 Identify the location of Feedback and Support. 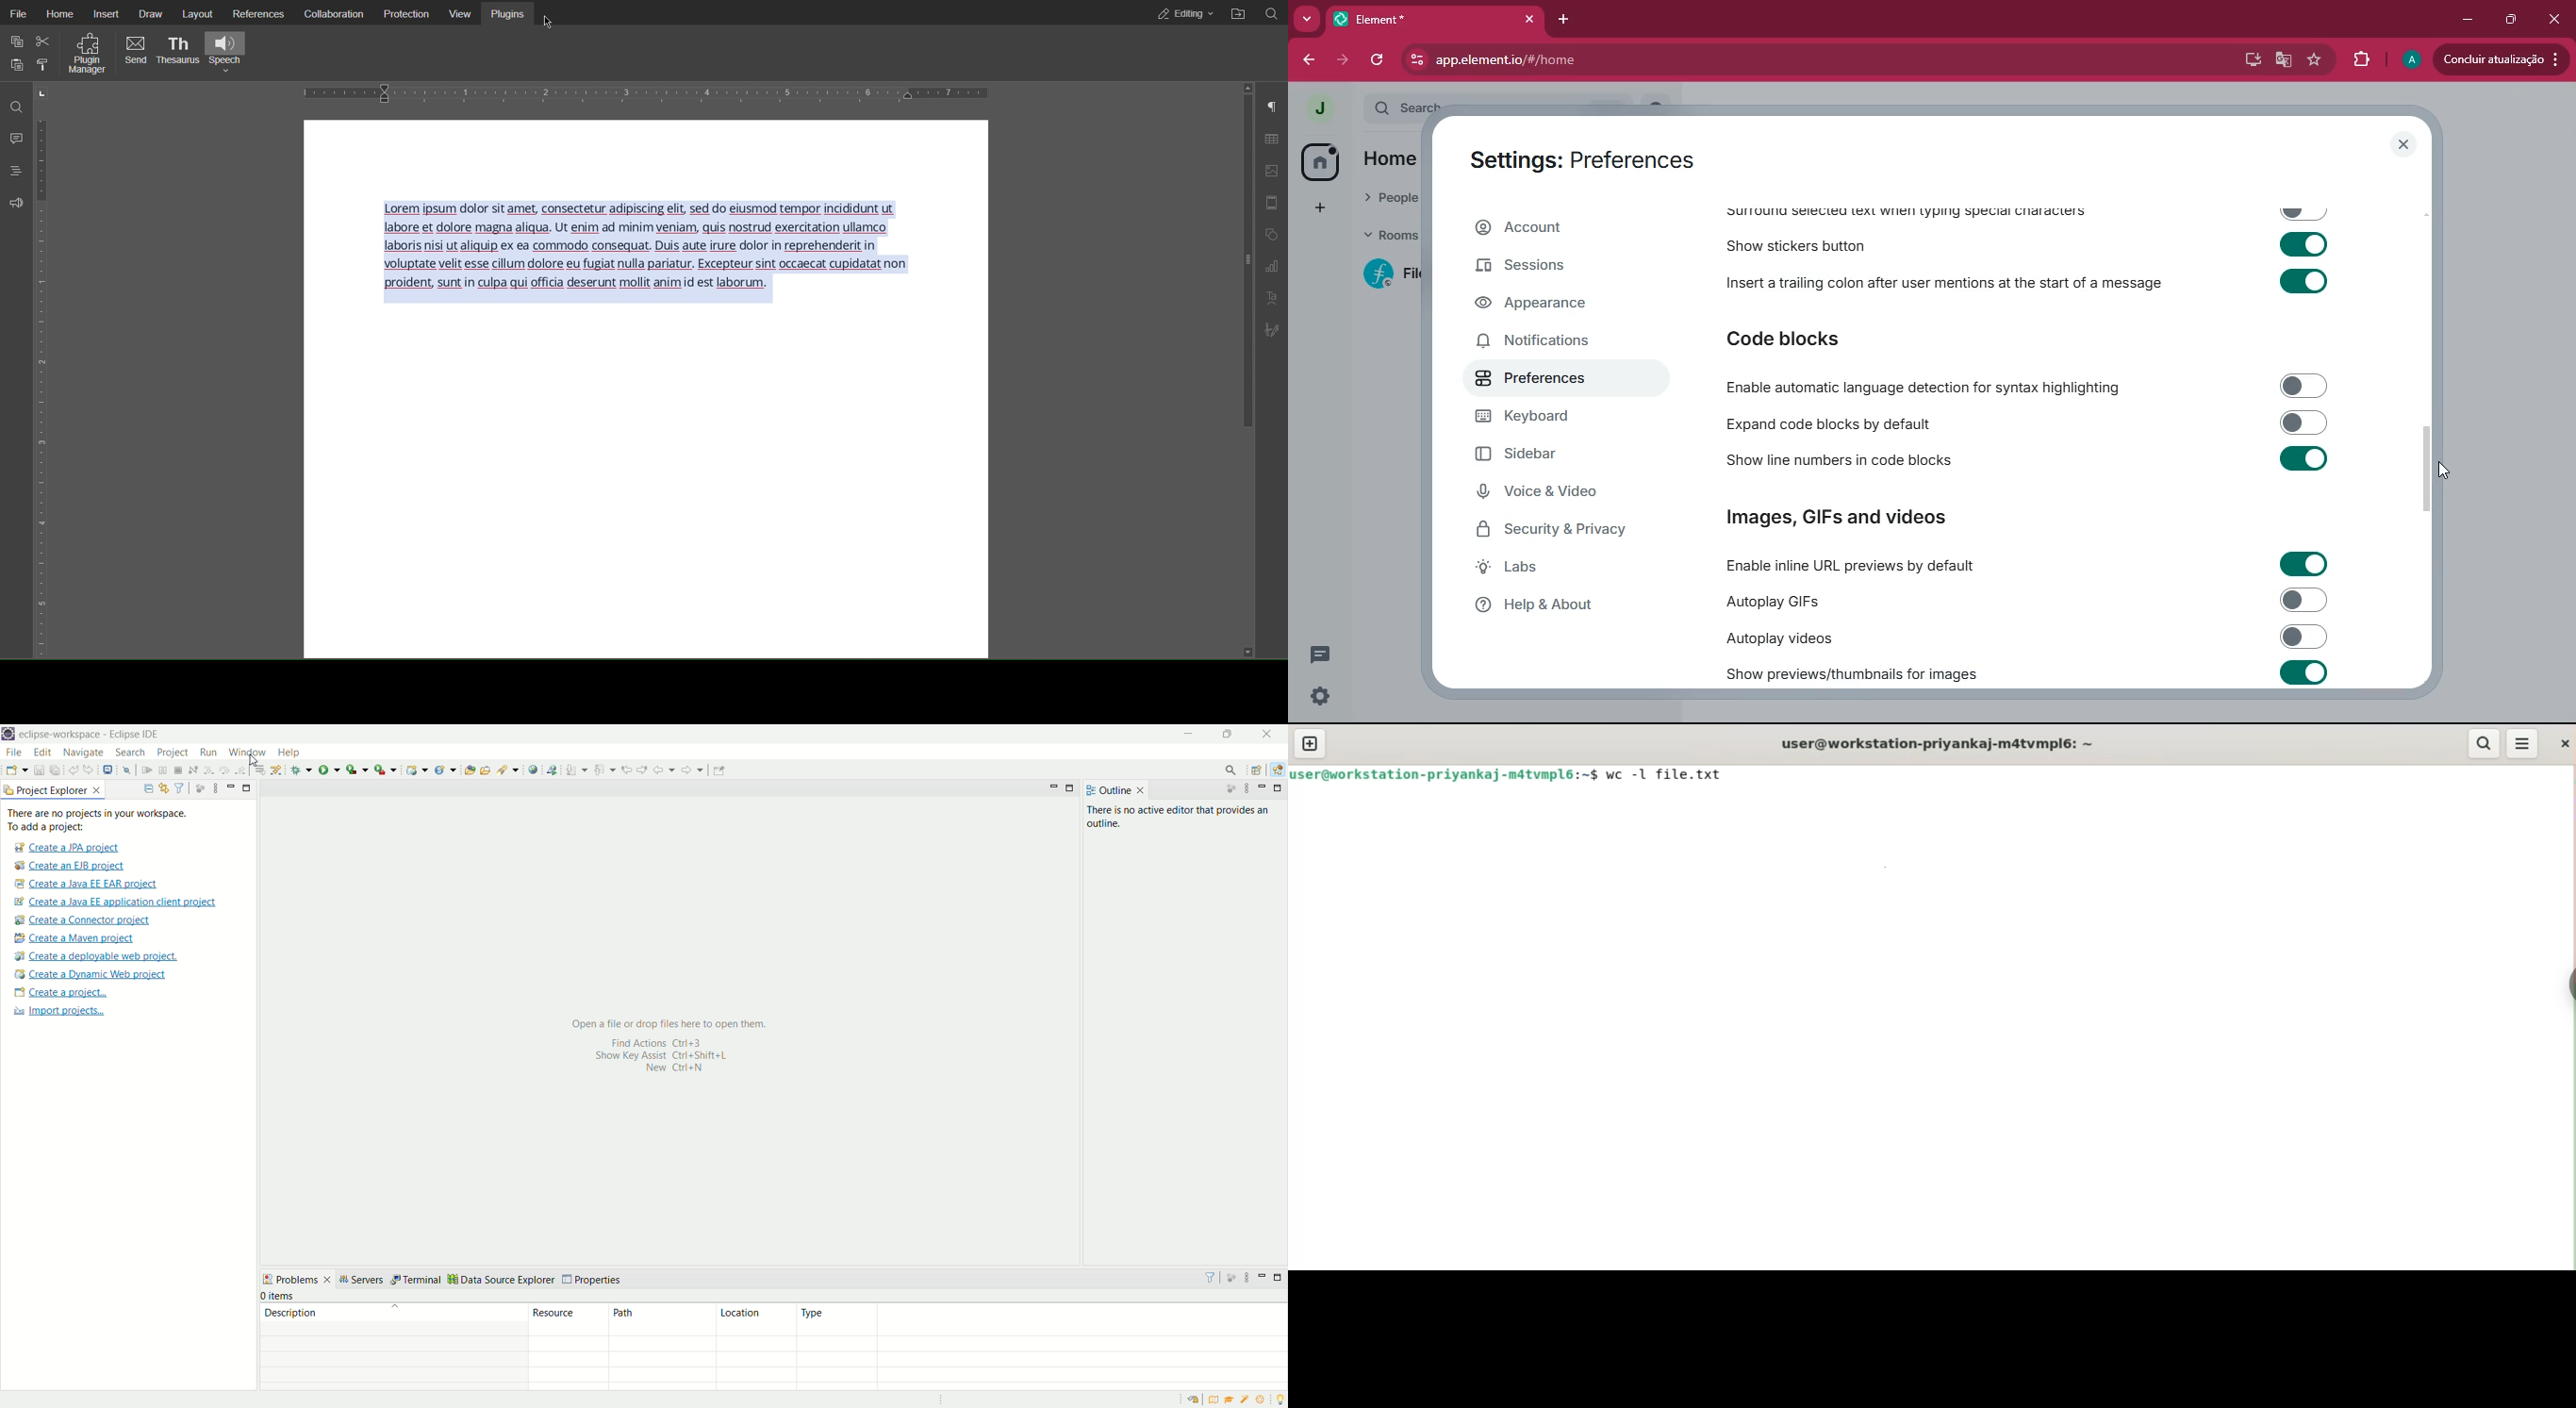
(12, 203).